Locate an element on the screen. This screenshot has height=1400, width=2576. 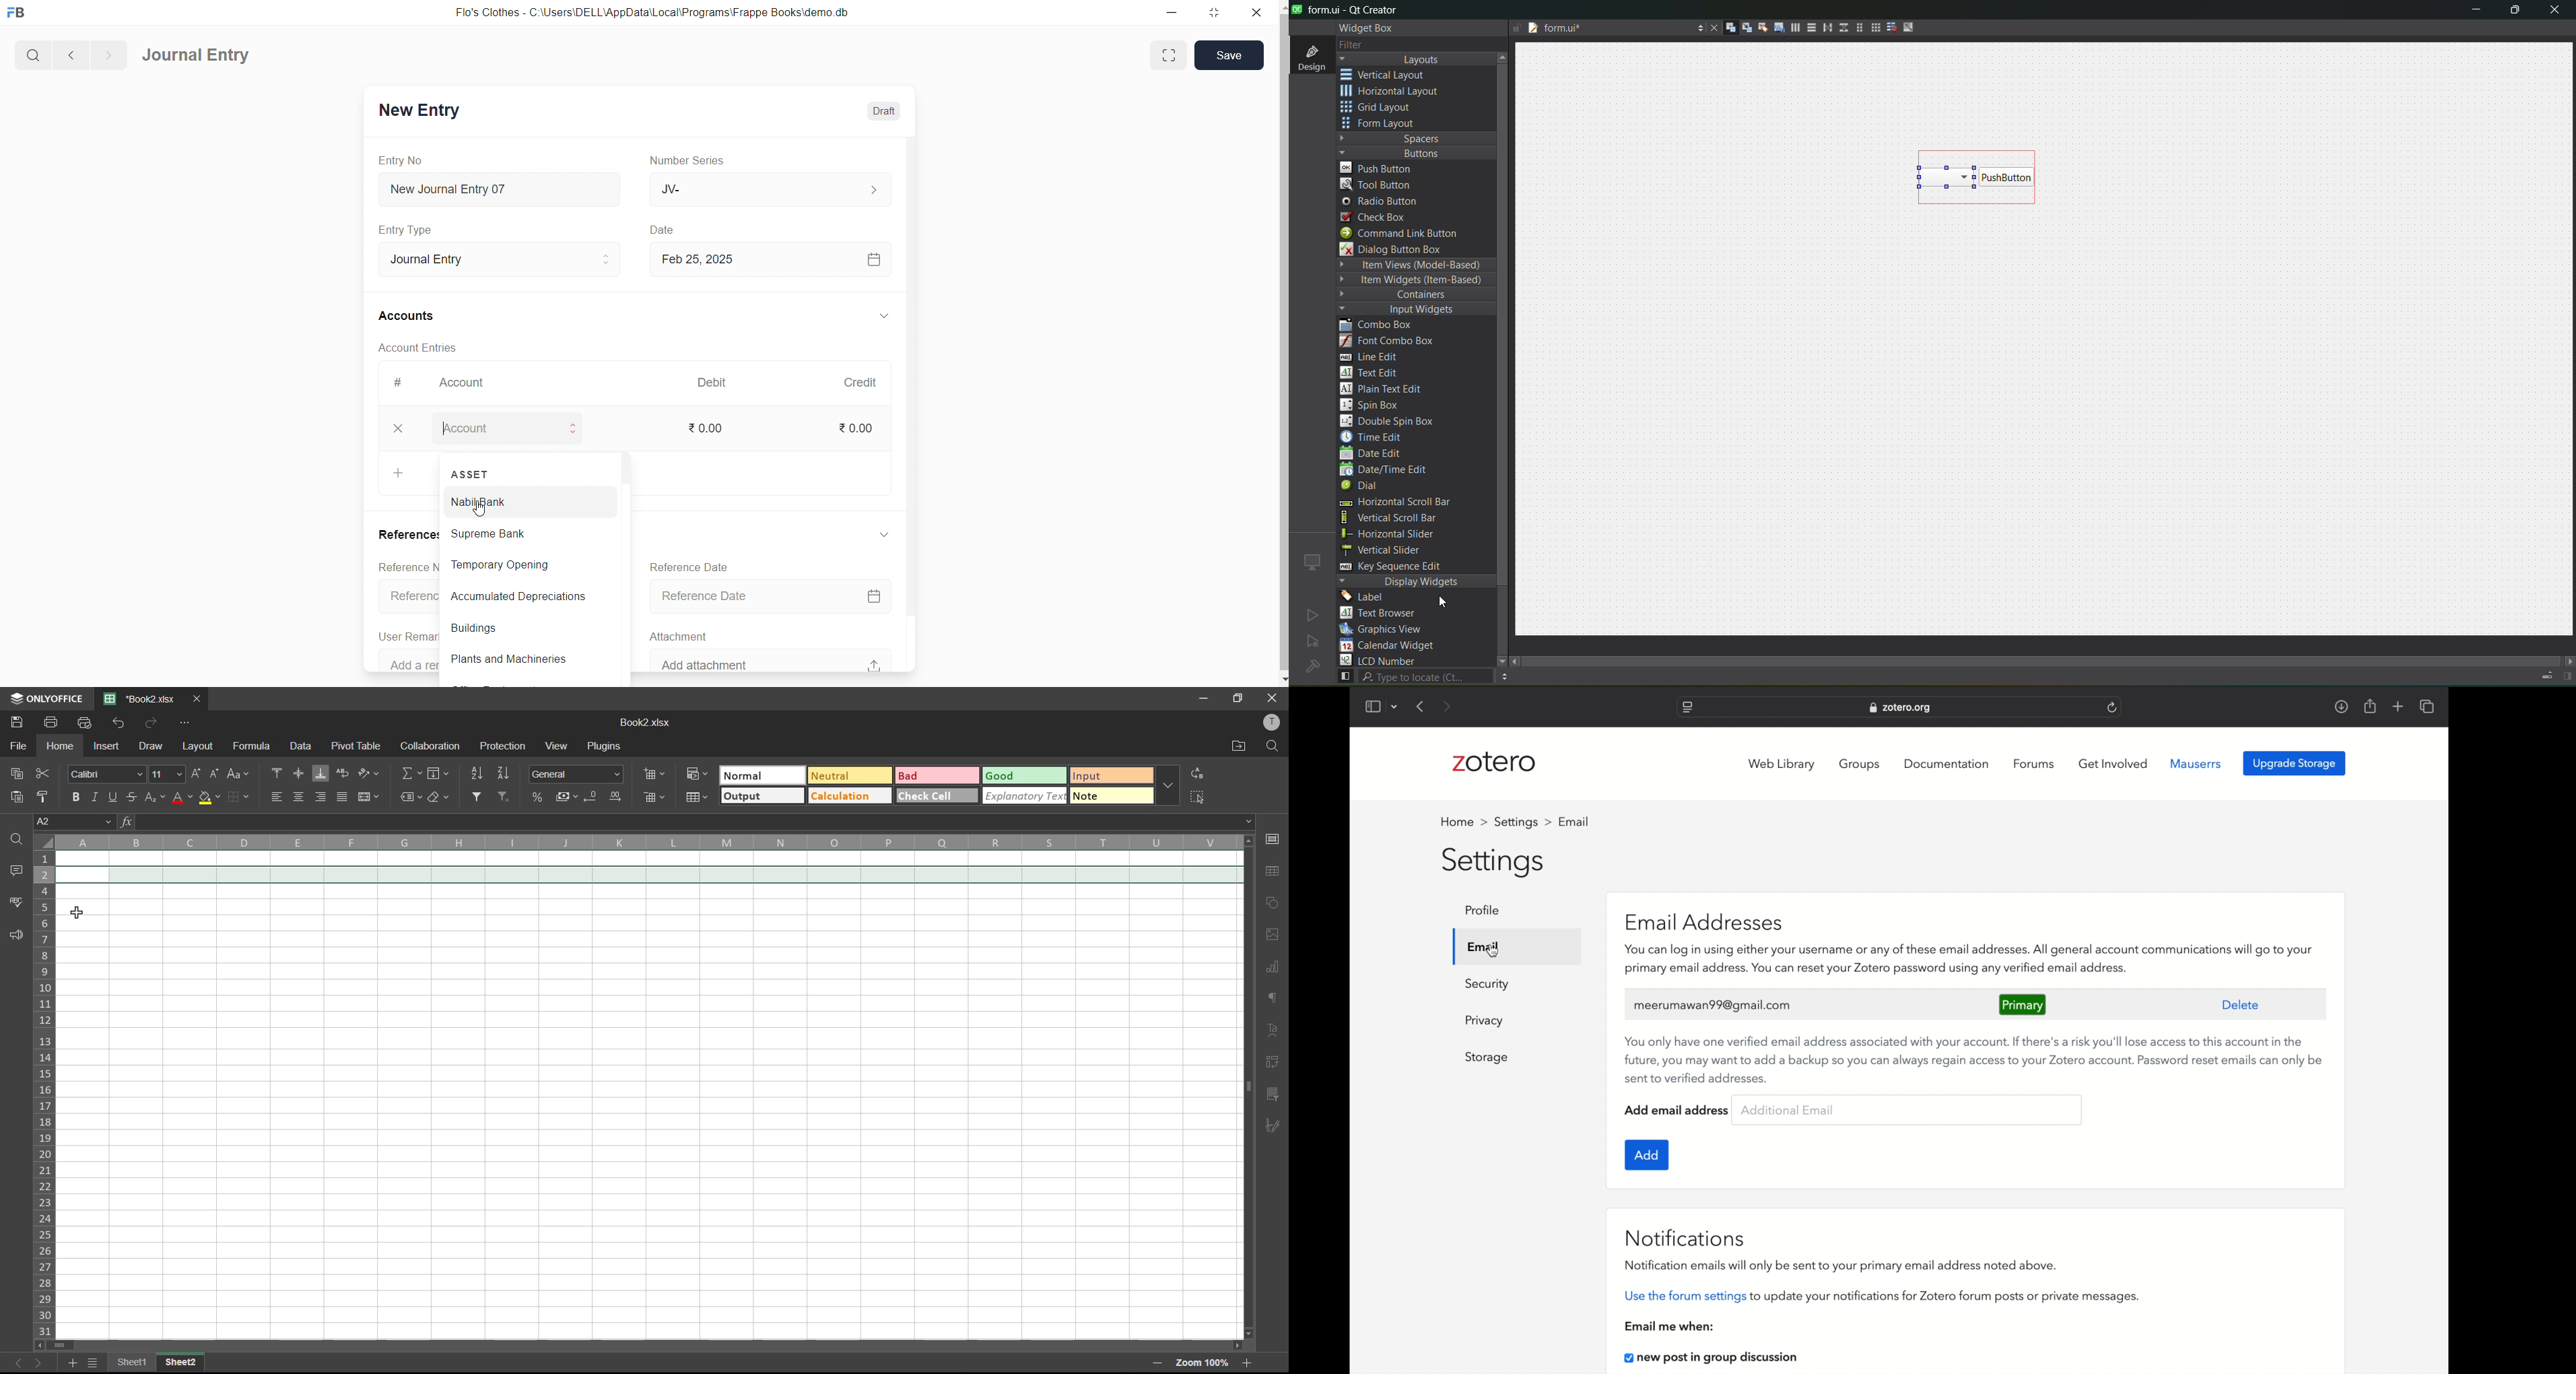
use the forum settings to update your notifications for zotero forum posts or private messages is located at coordinates (1883, 1297).